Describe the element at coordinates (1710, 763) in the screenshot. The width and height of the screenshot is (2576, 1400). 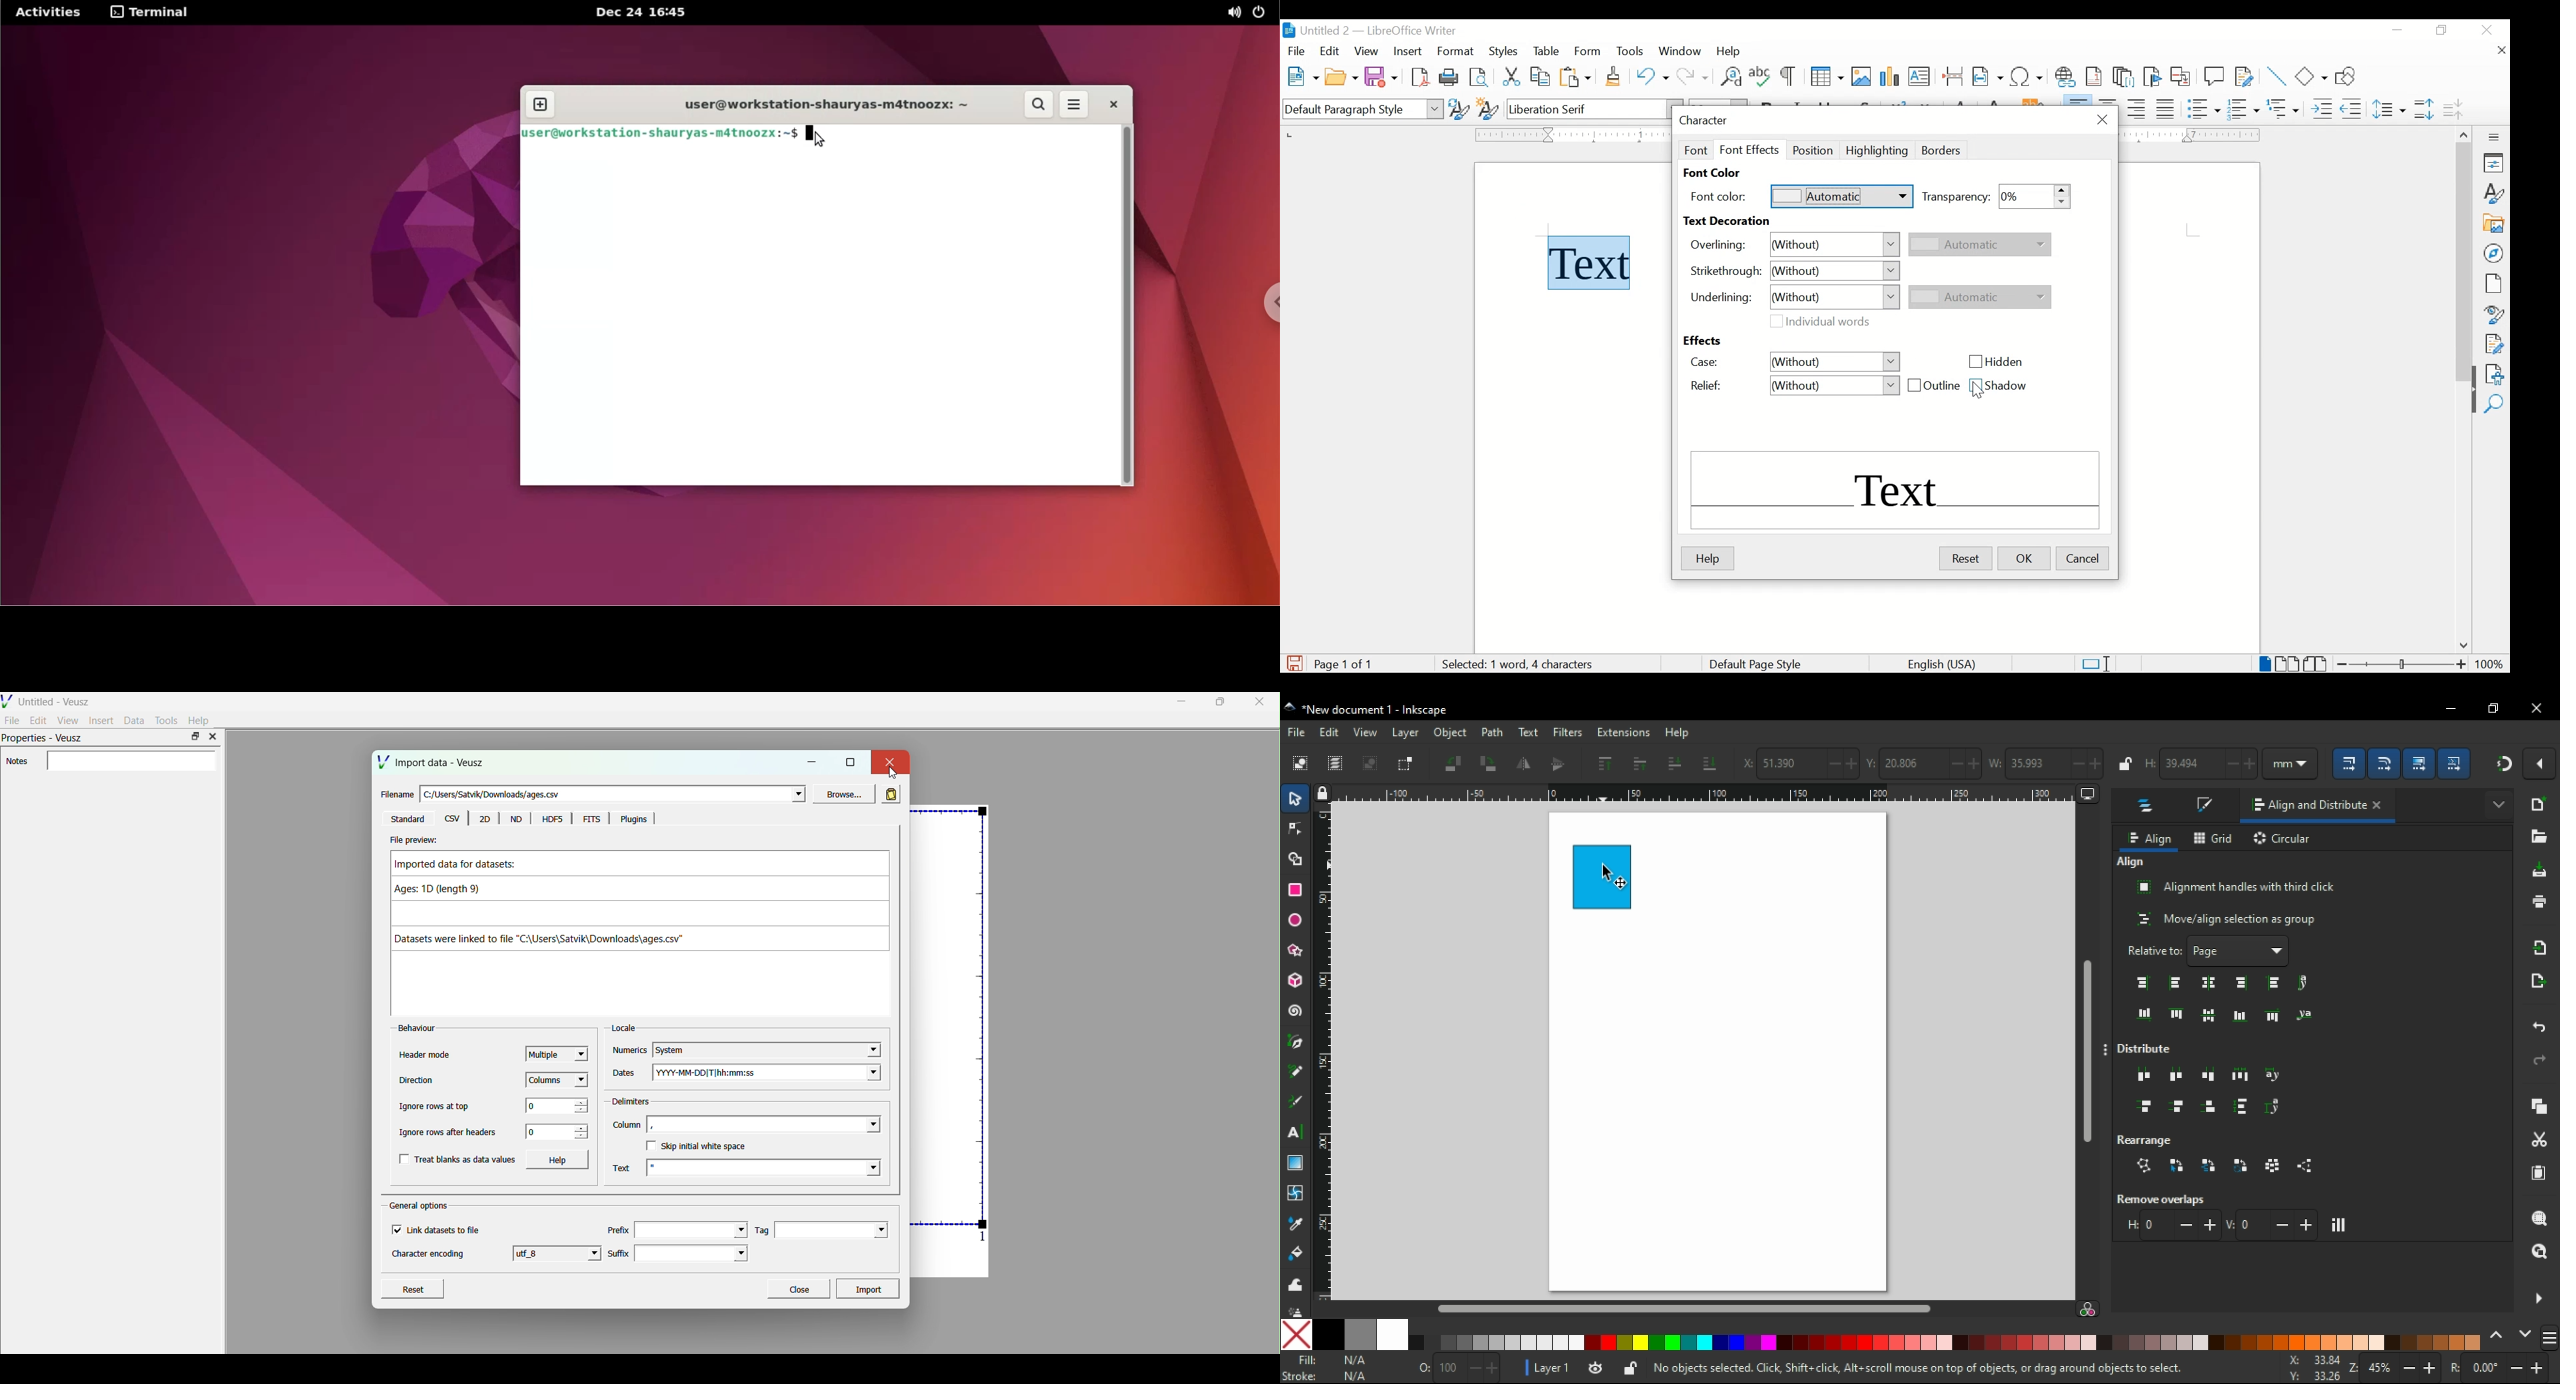
I see `lower to bottom` at that location.